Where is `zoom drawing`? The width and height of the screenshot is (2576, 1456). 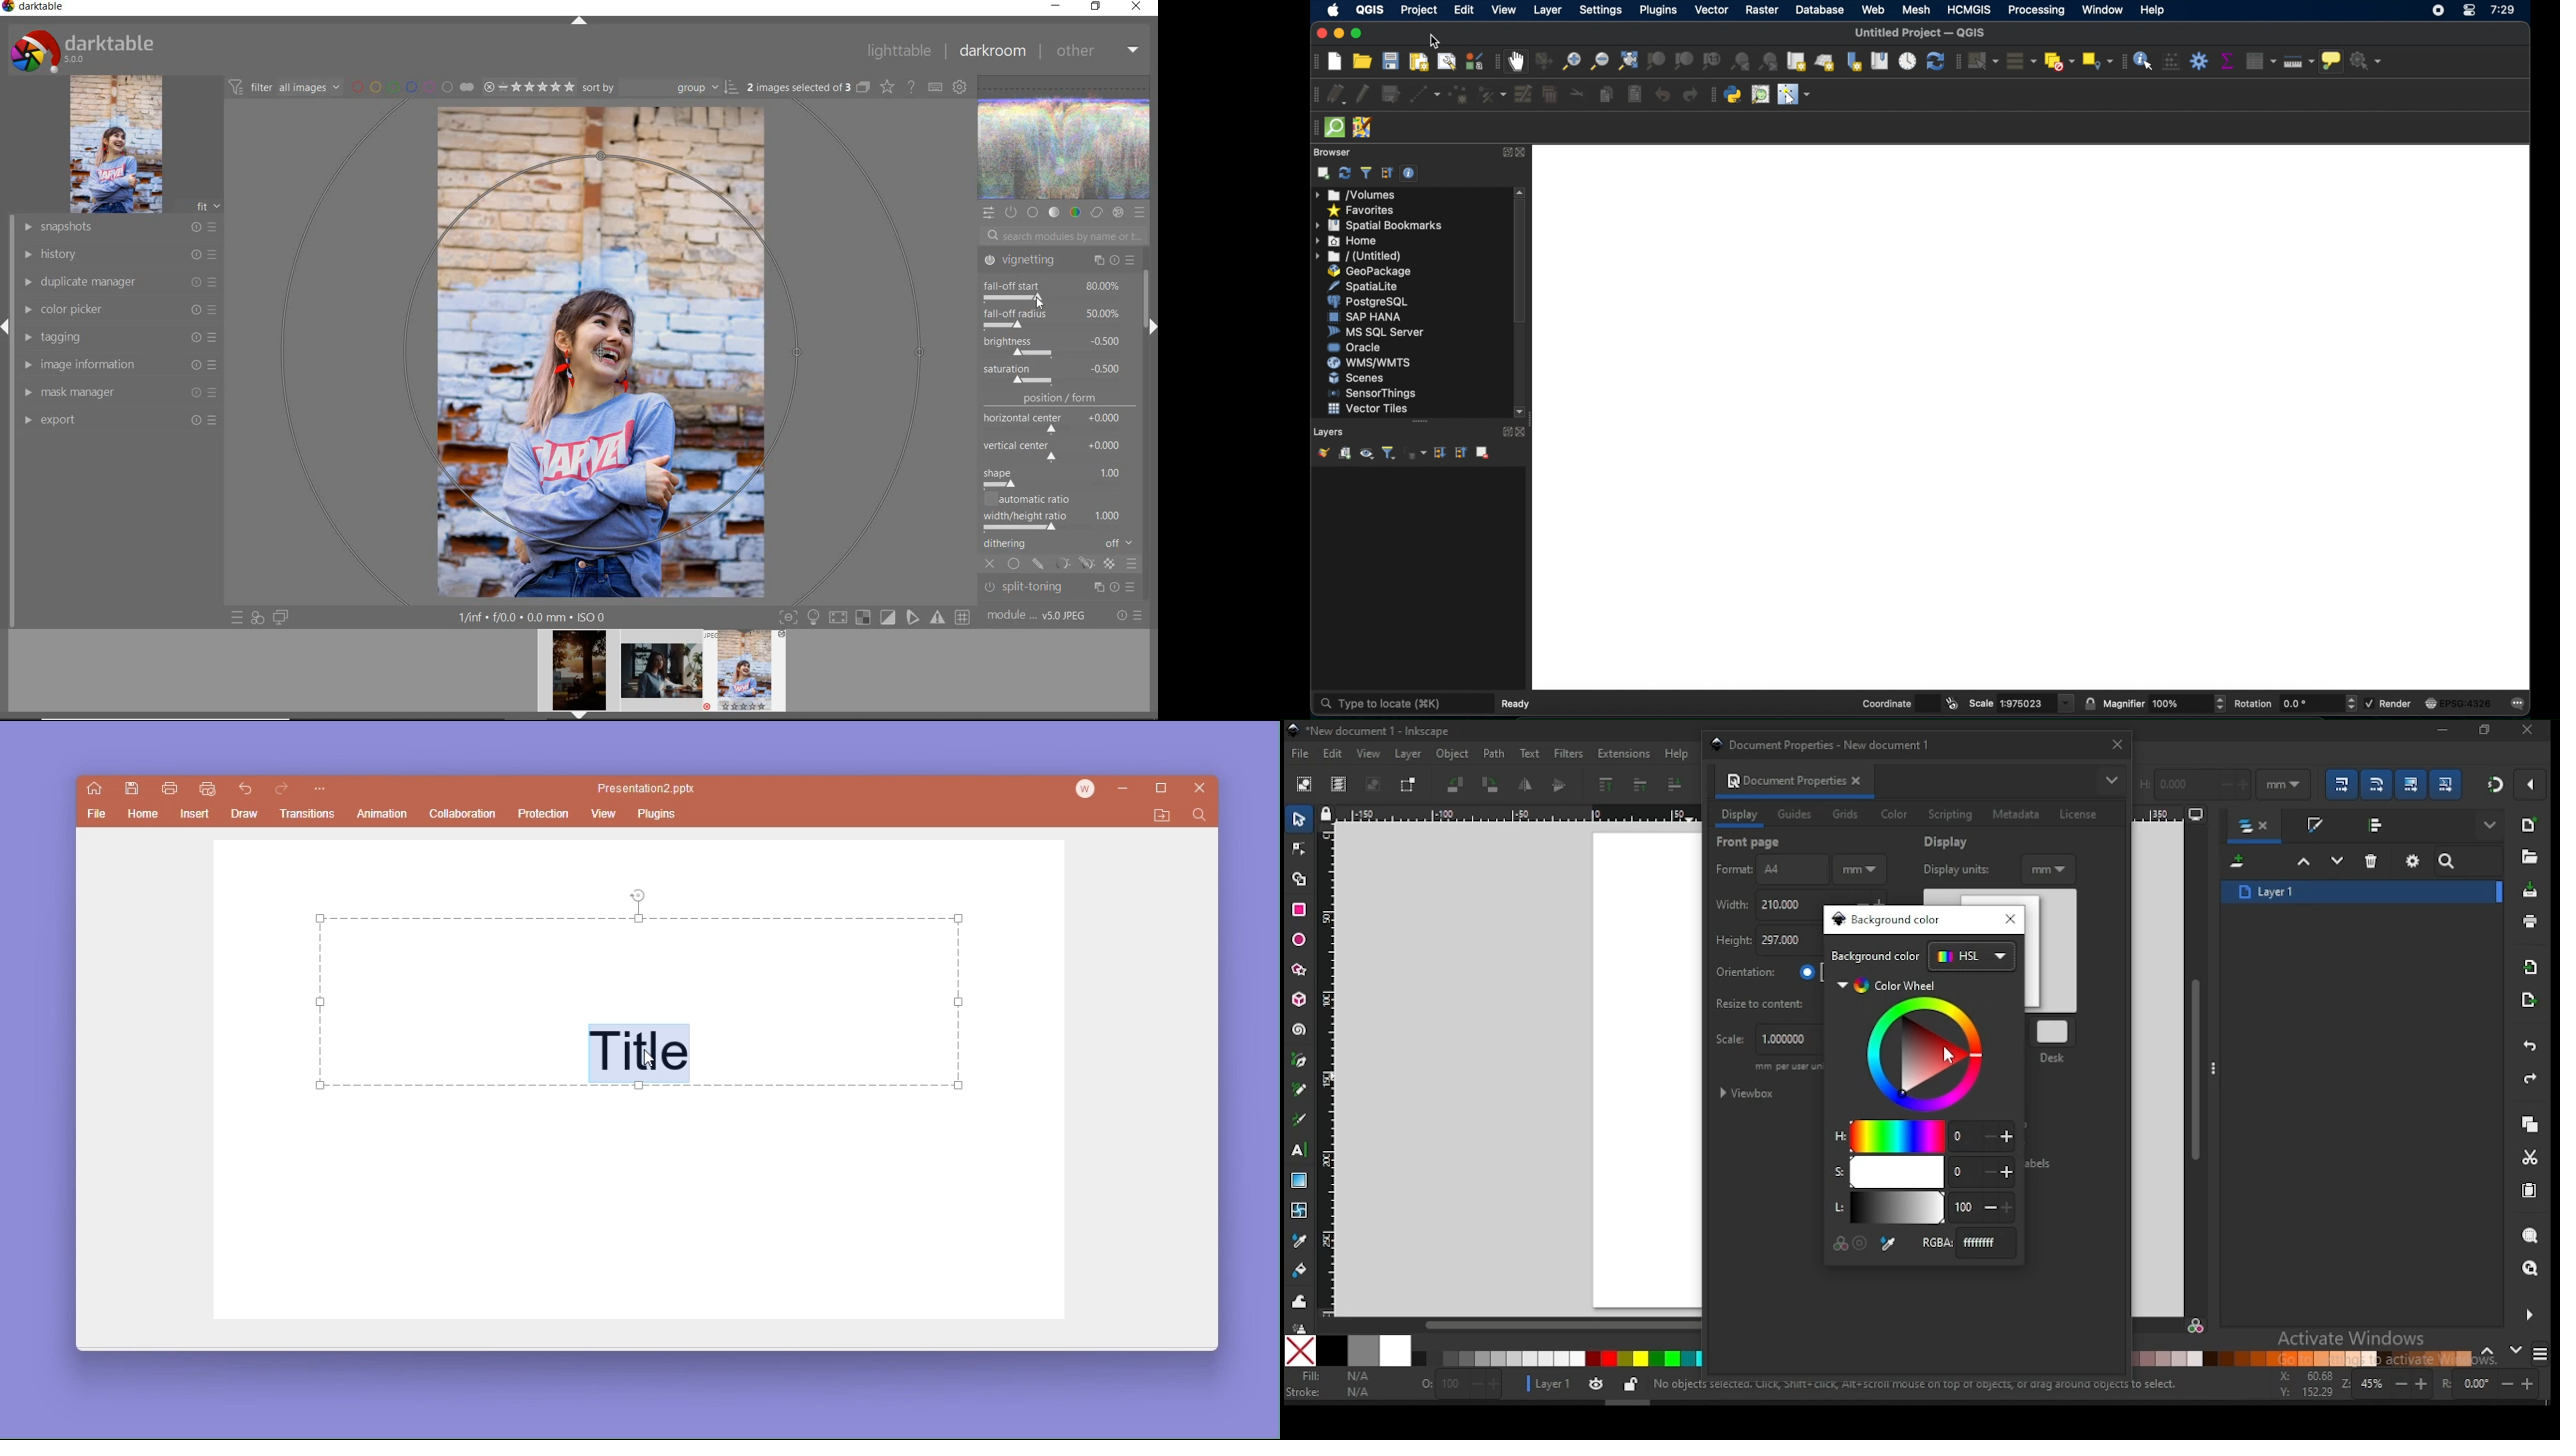
zoom drawing is located at coordinates (2531, 1270).